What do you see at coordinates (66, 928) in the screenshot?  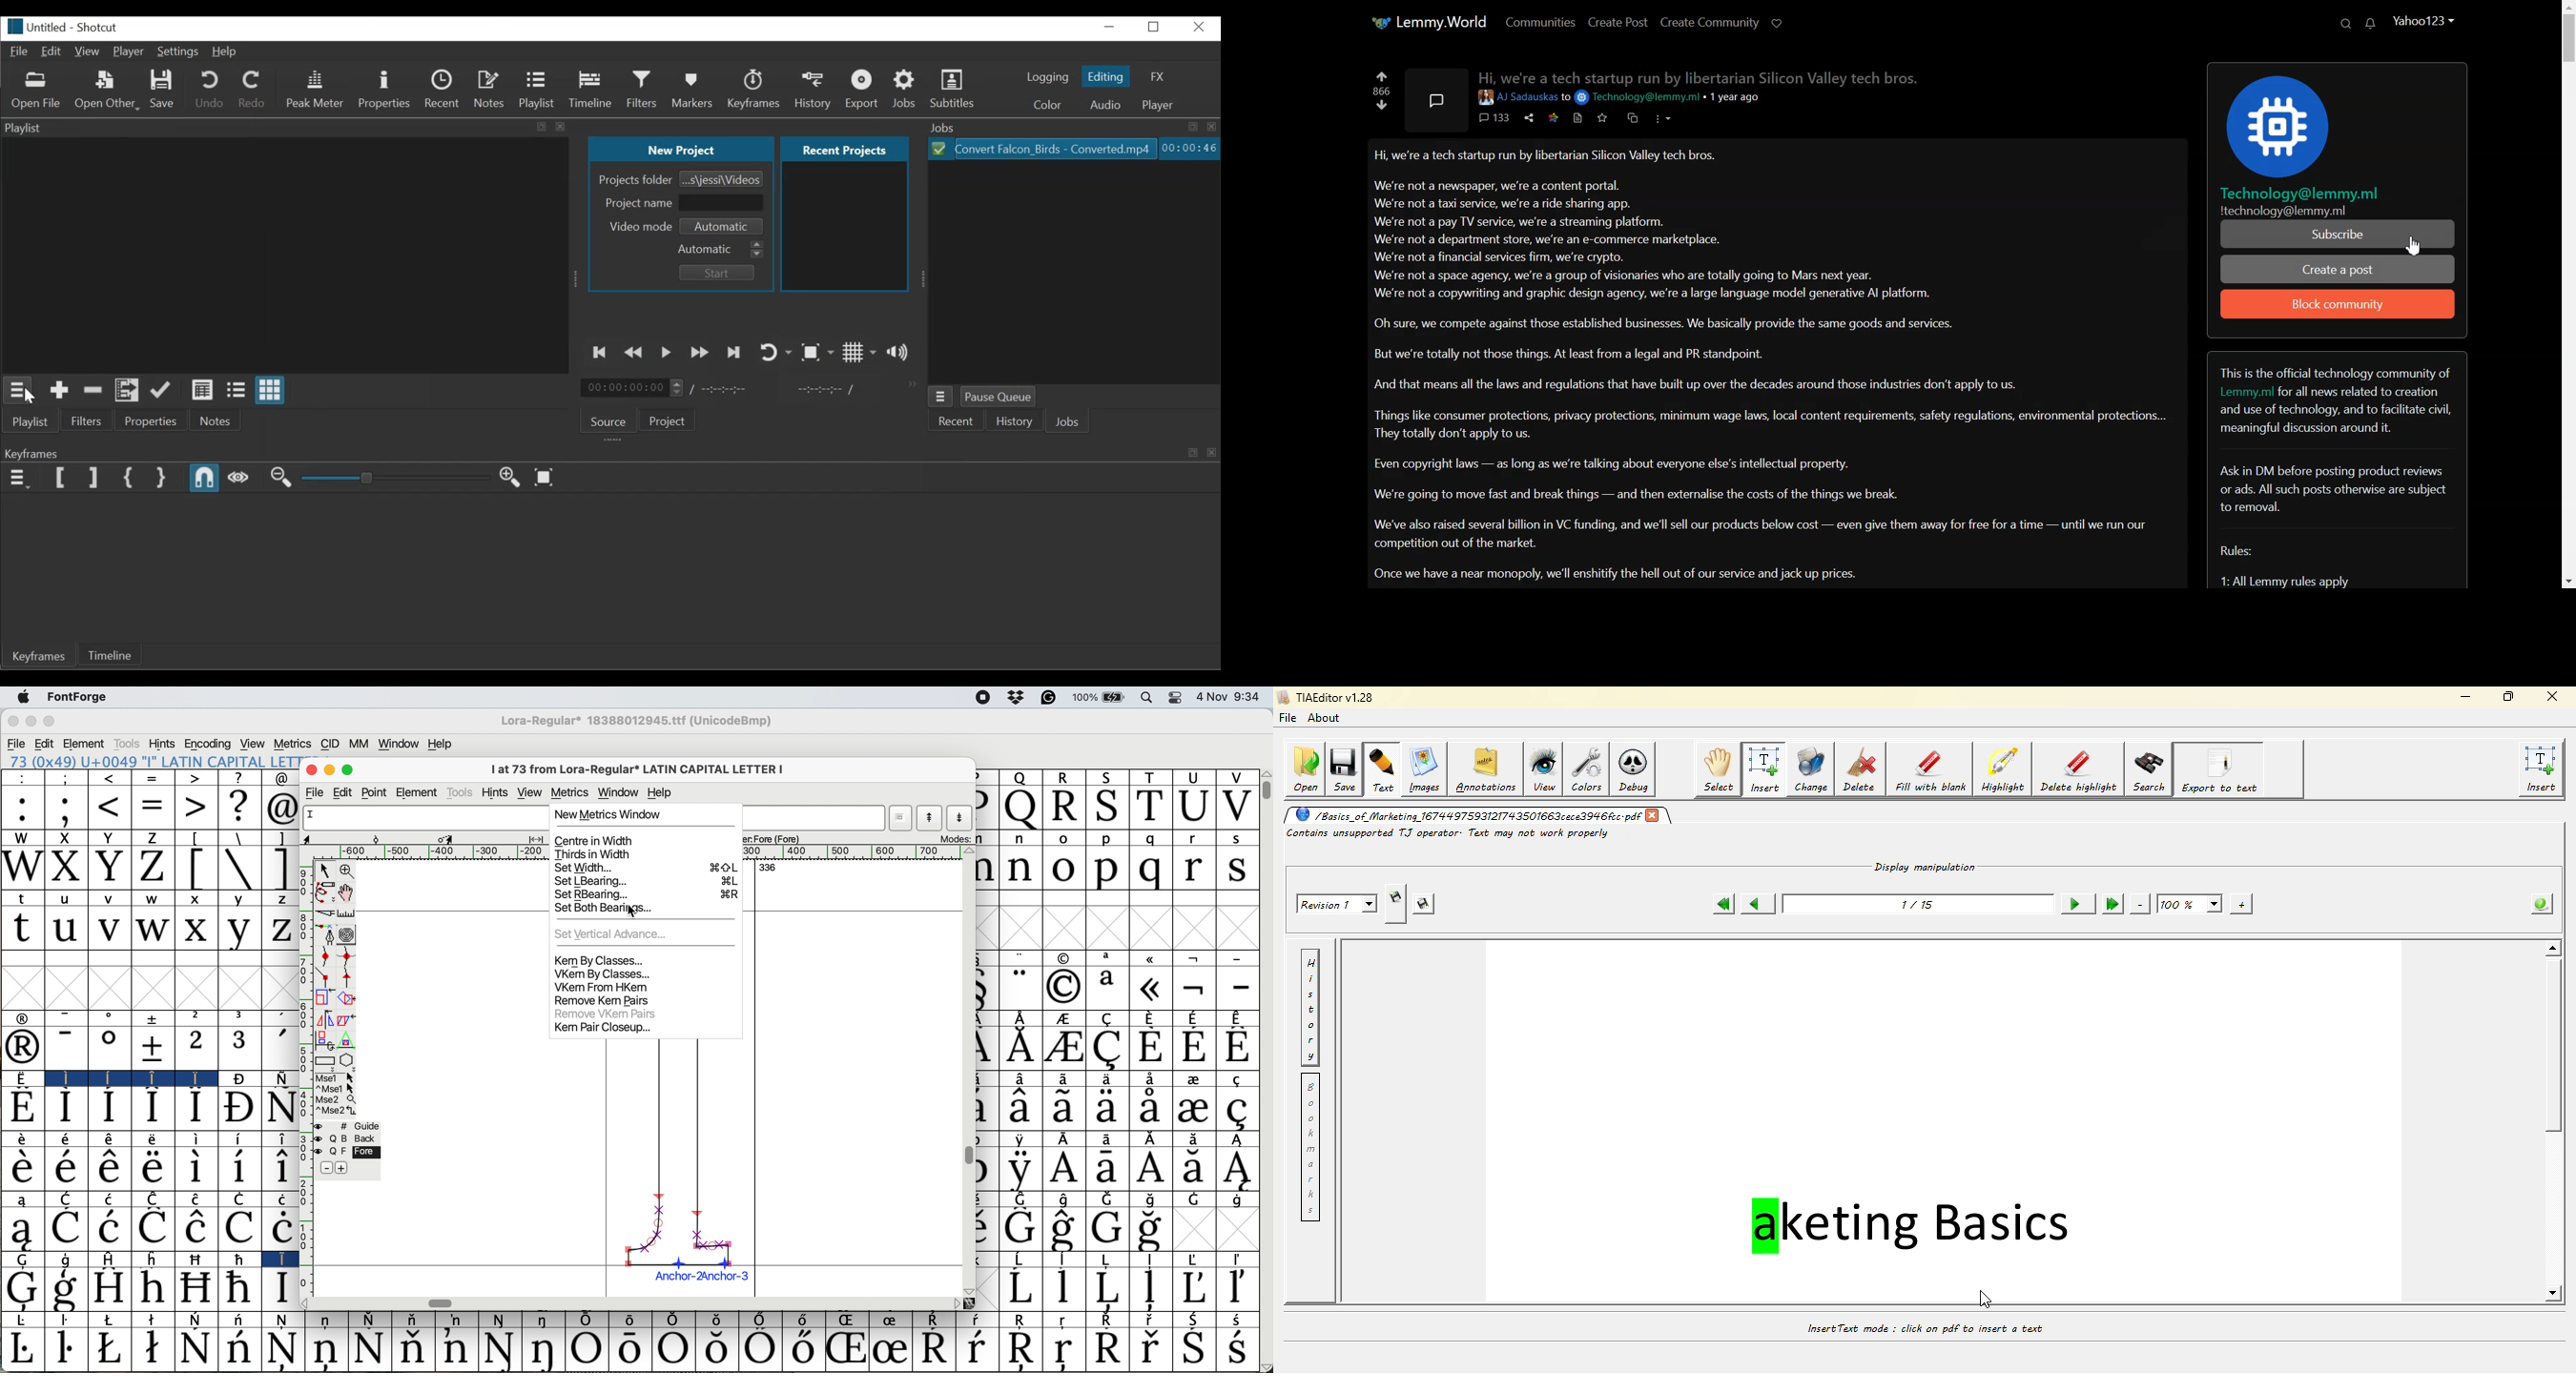 I see `u` at bounding box center [66, 928].